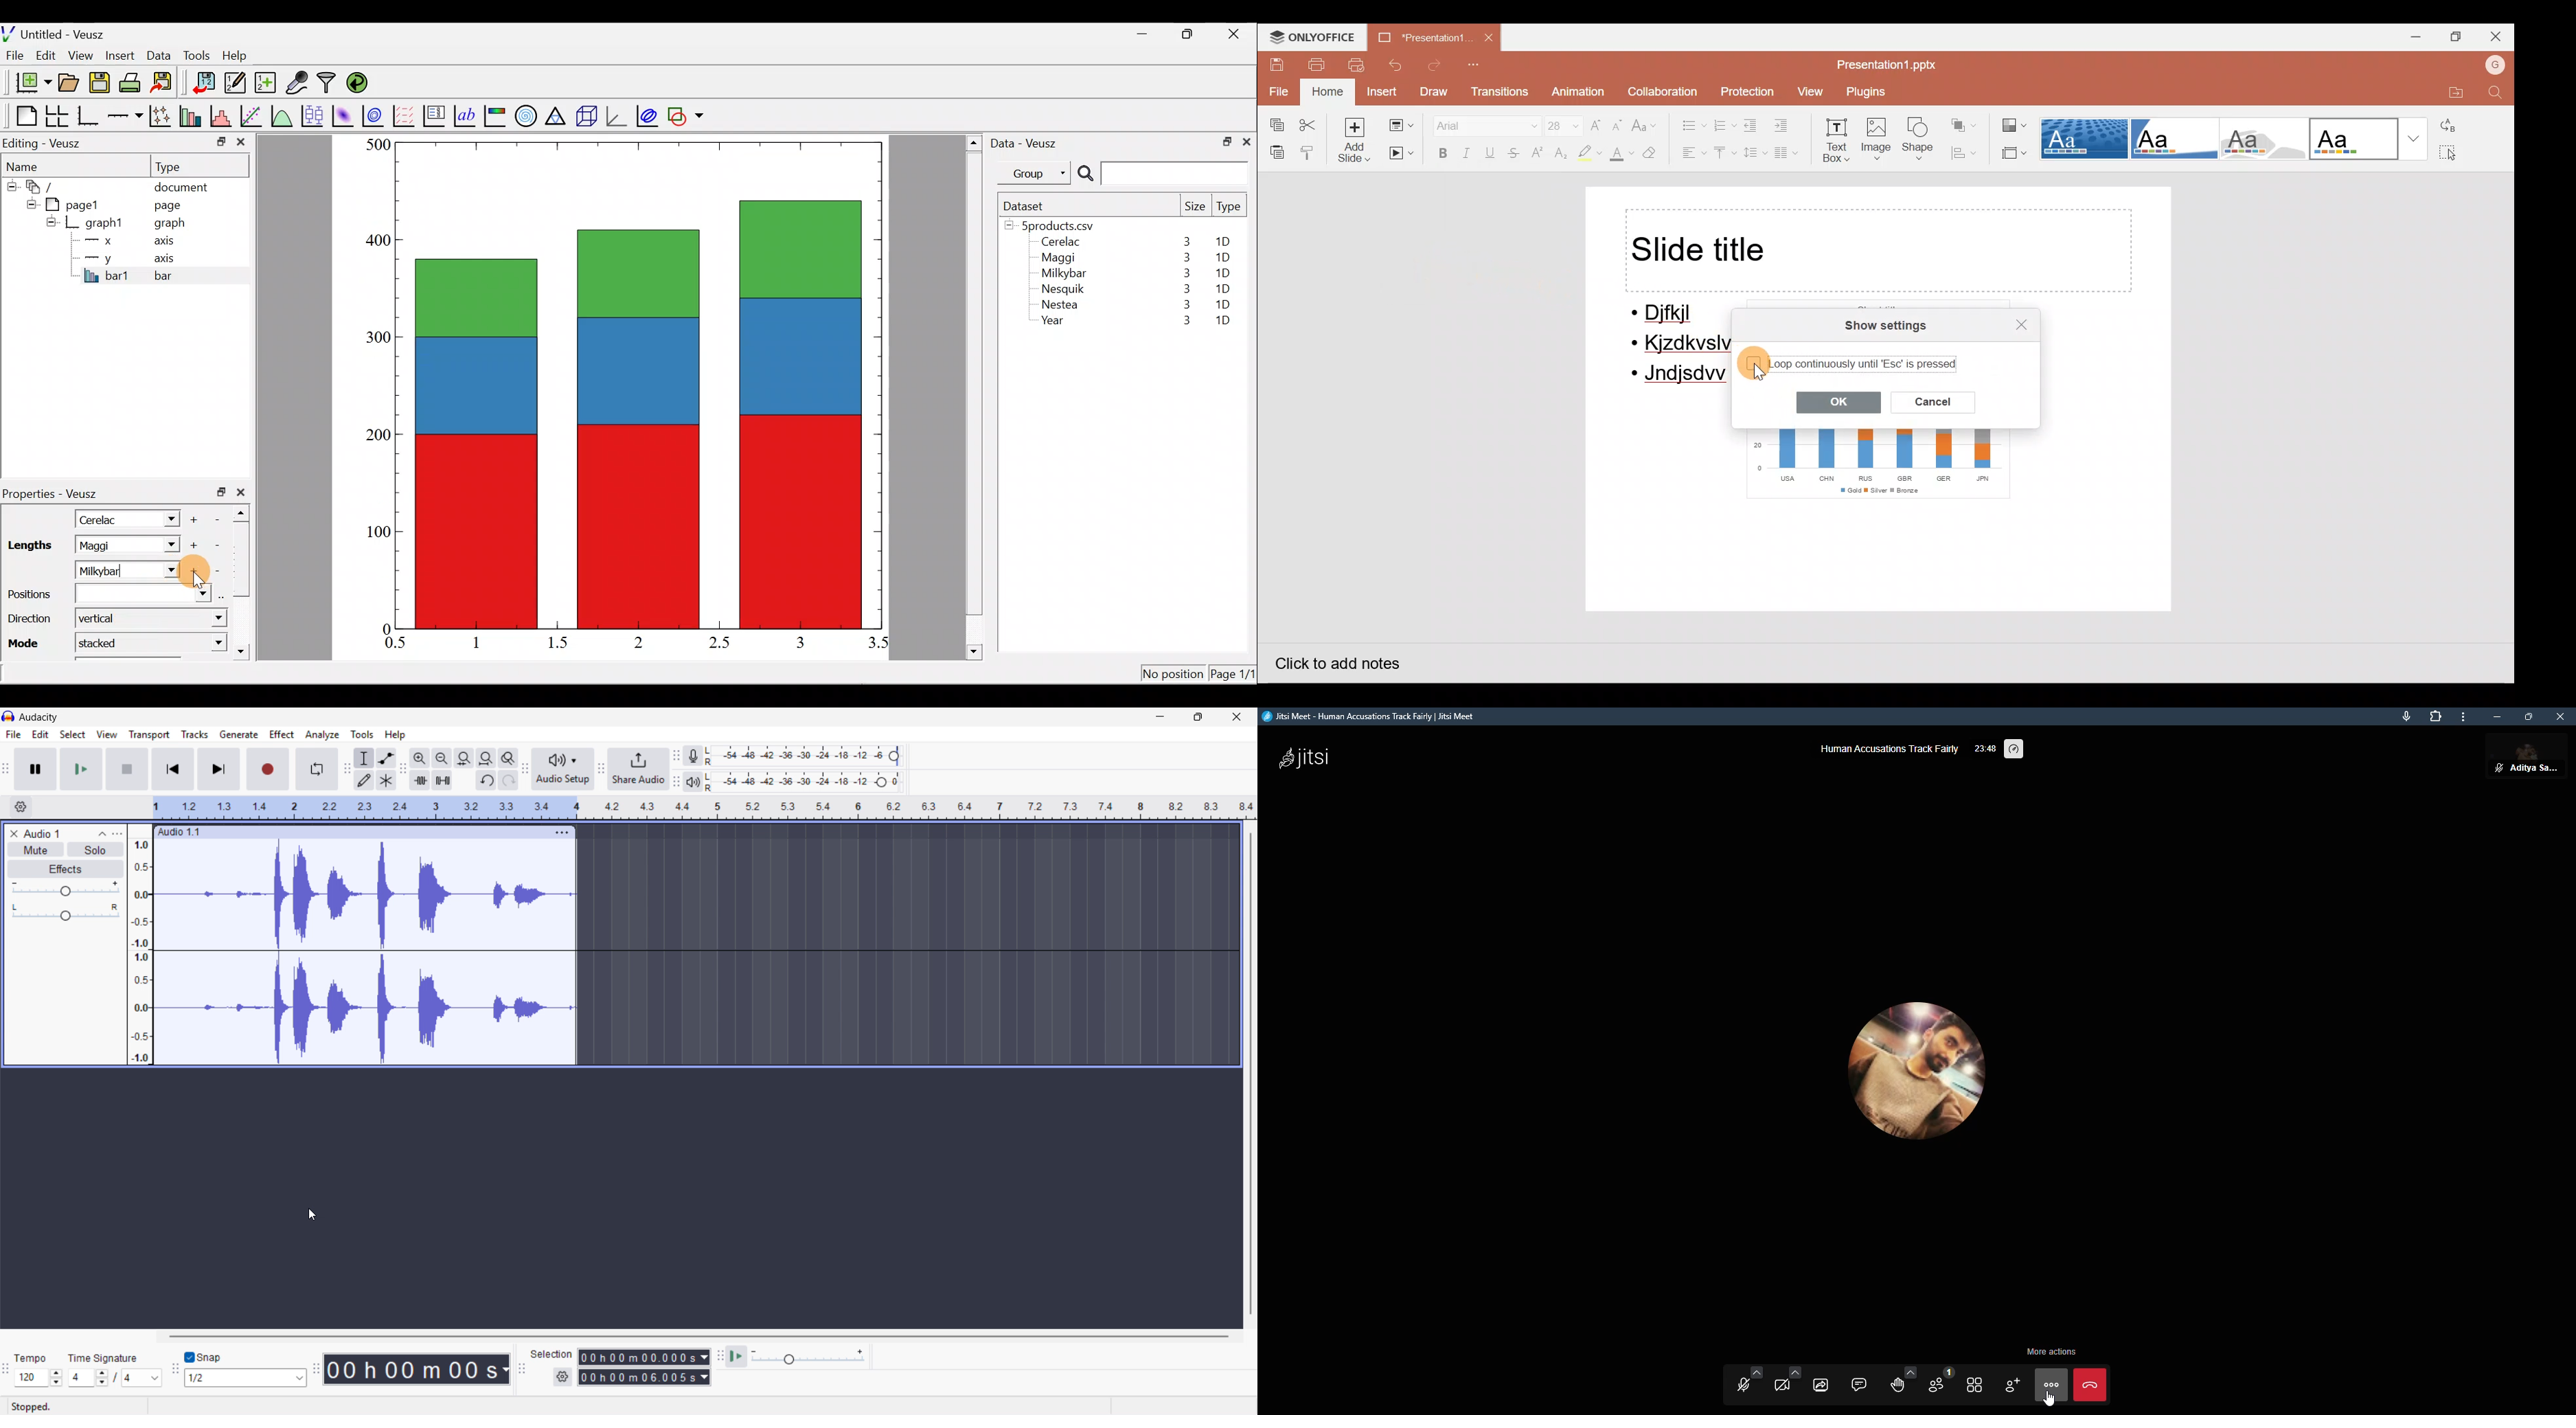 This screenshot has height=1428, width=2576. Describe the element at coordinates (115, 1368) in the screenshot. I see `Set time signature` at that location.